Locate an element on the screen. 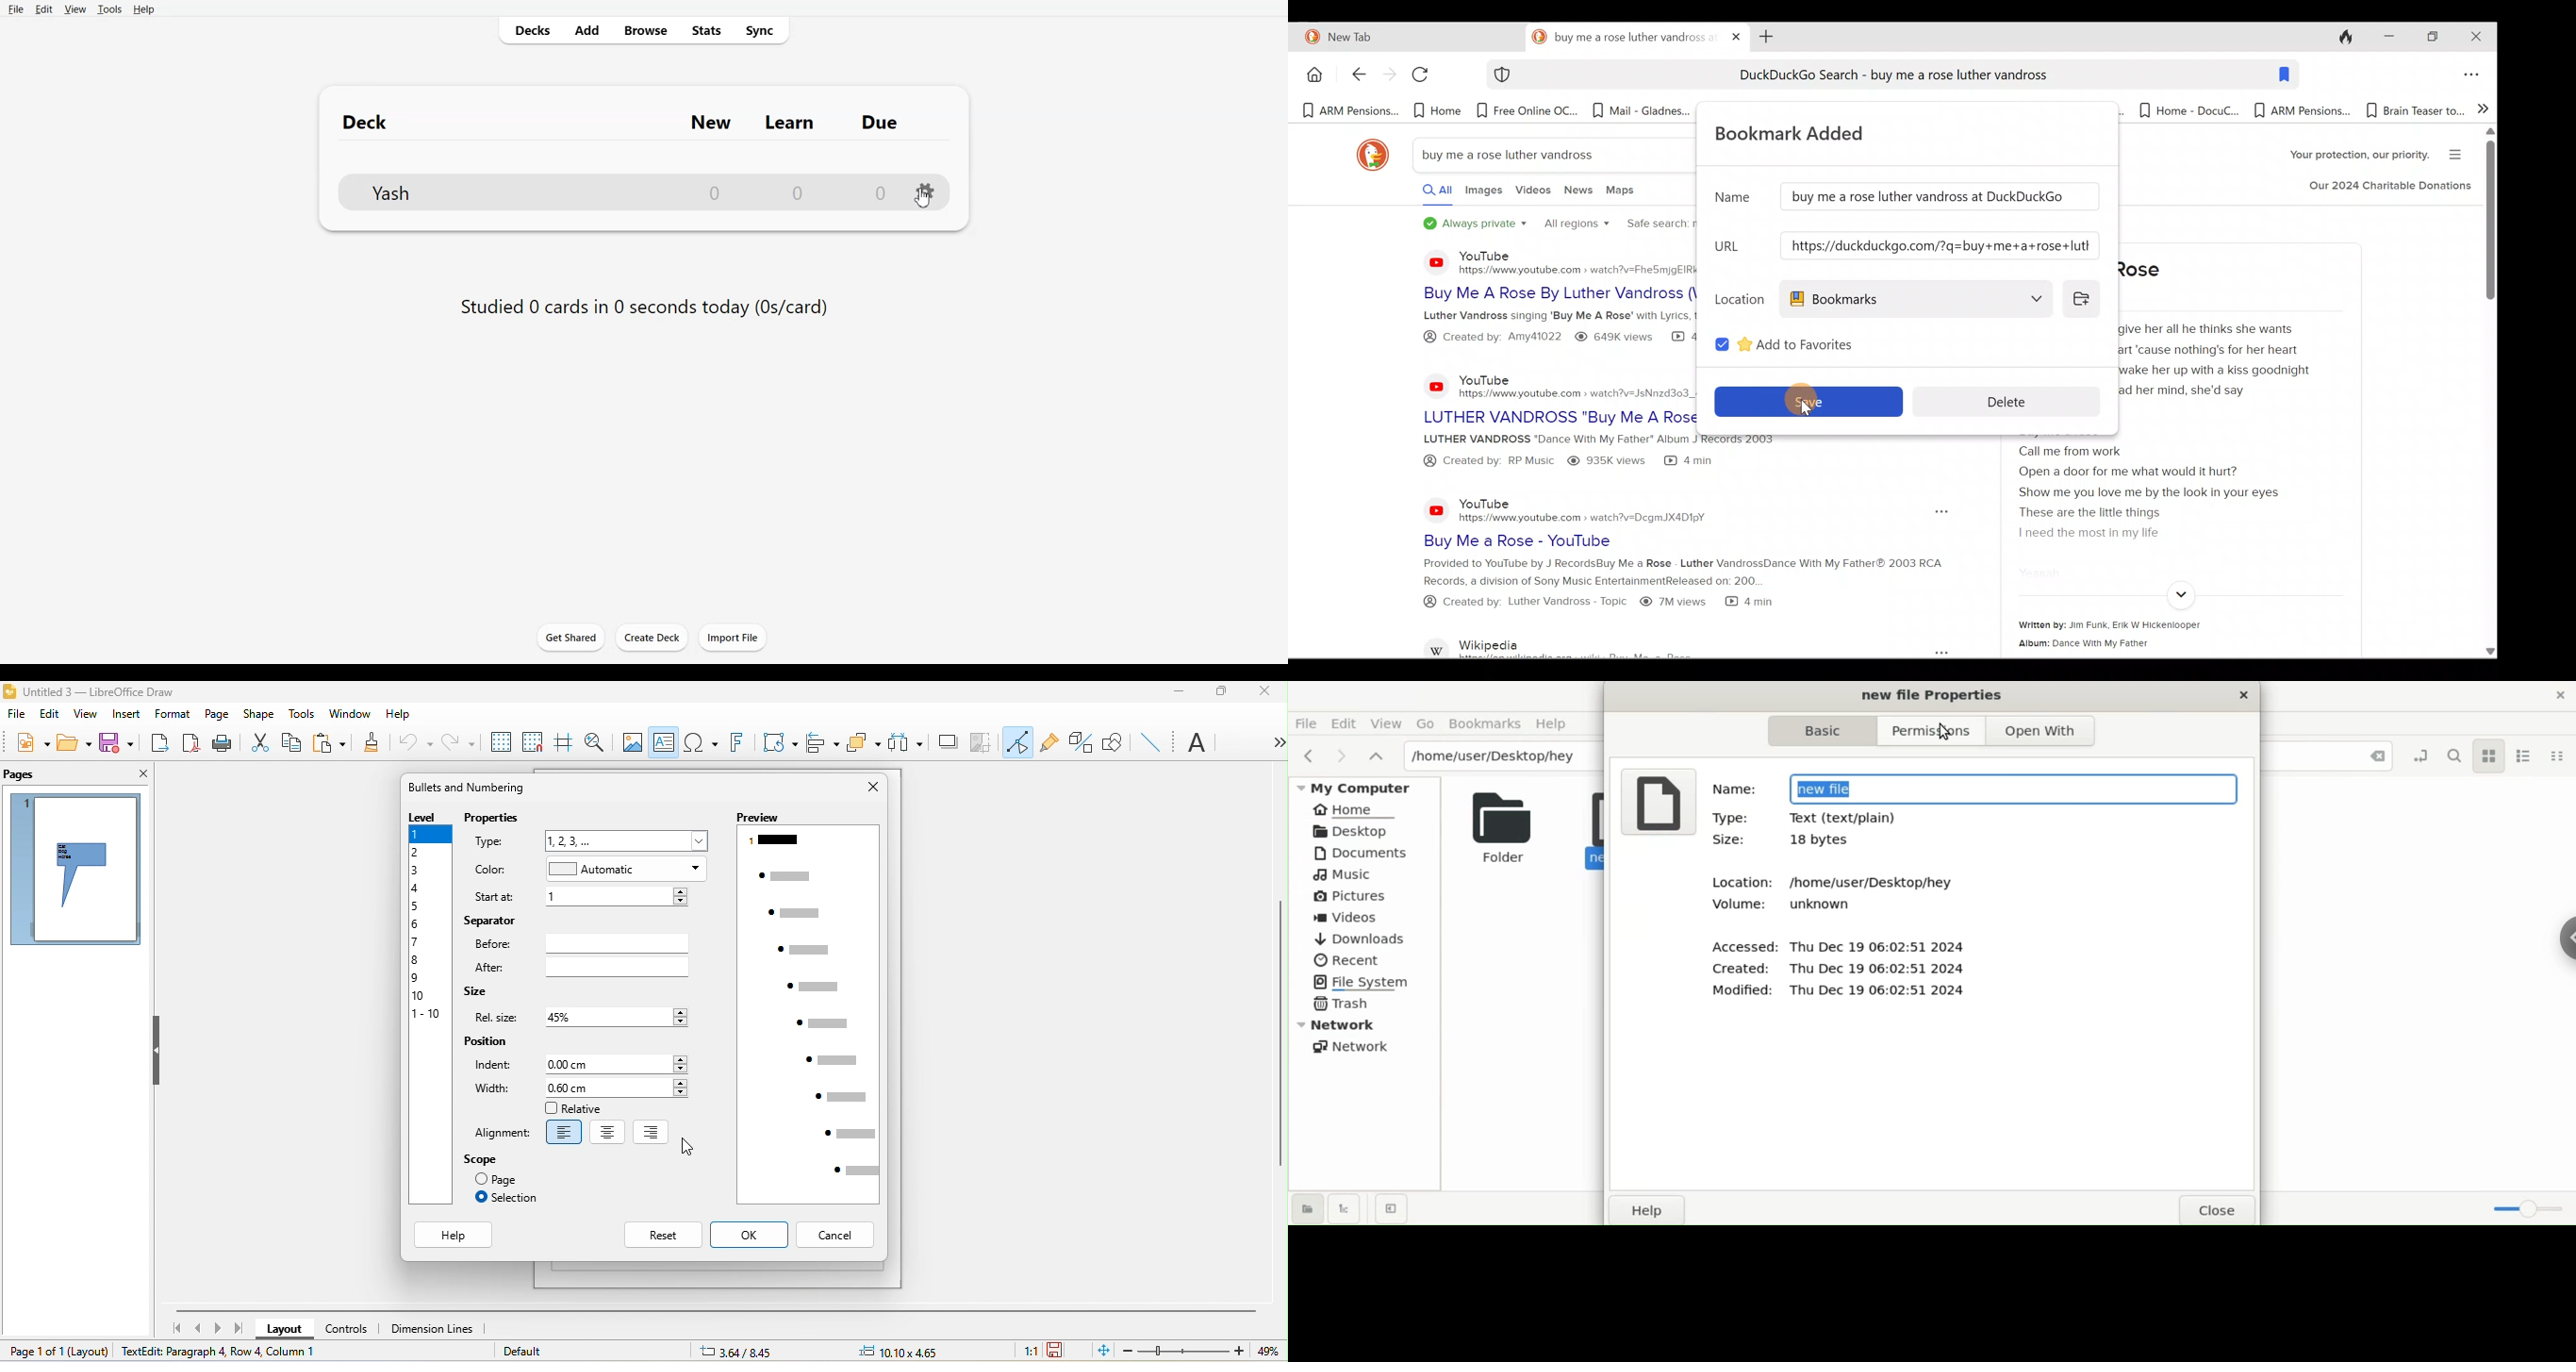 The height and width of the screenshot is (1372, 2576). next page is located at coordinates (221, 1327).